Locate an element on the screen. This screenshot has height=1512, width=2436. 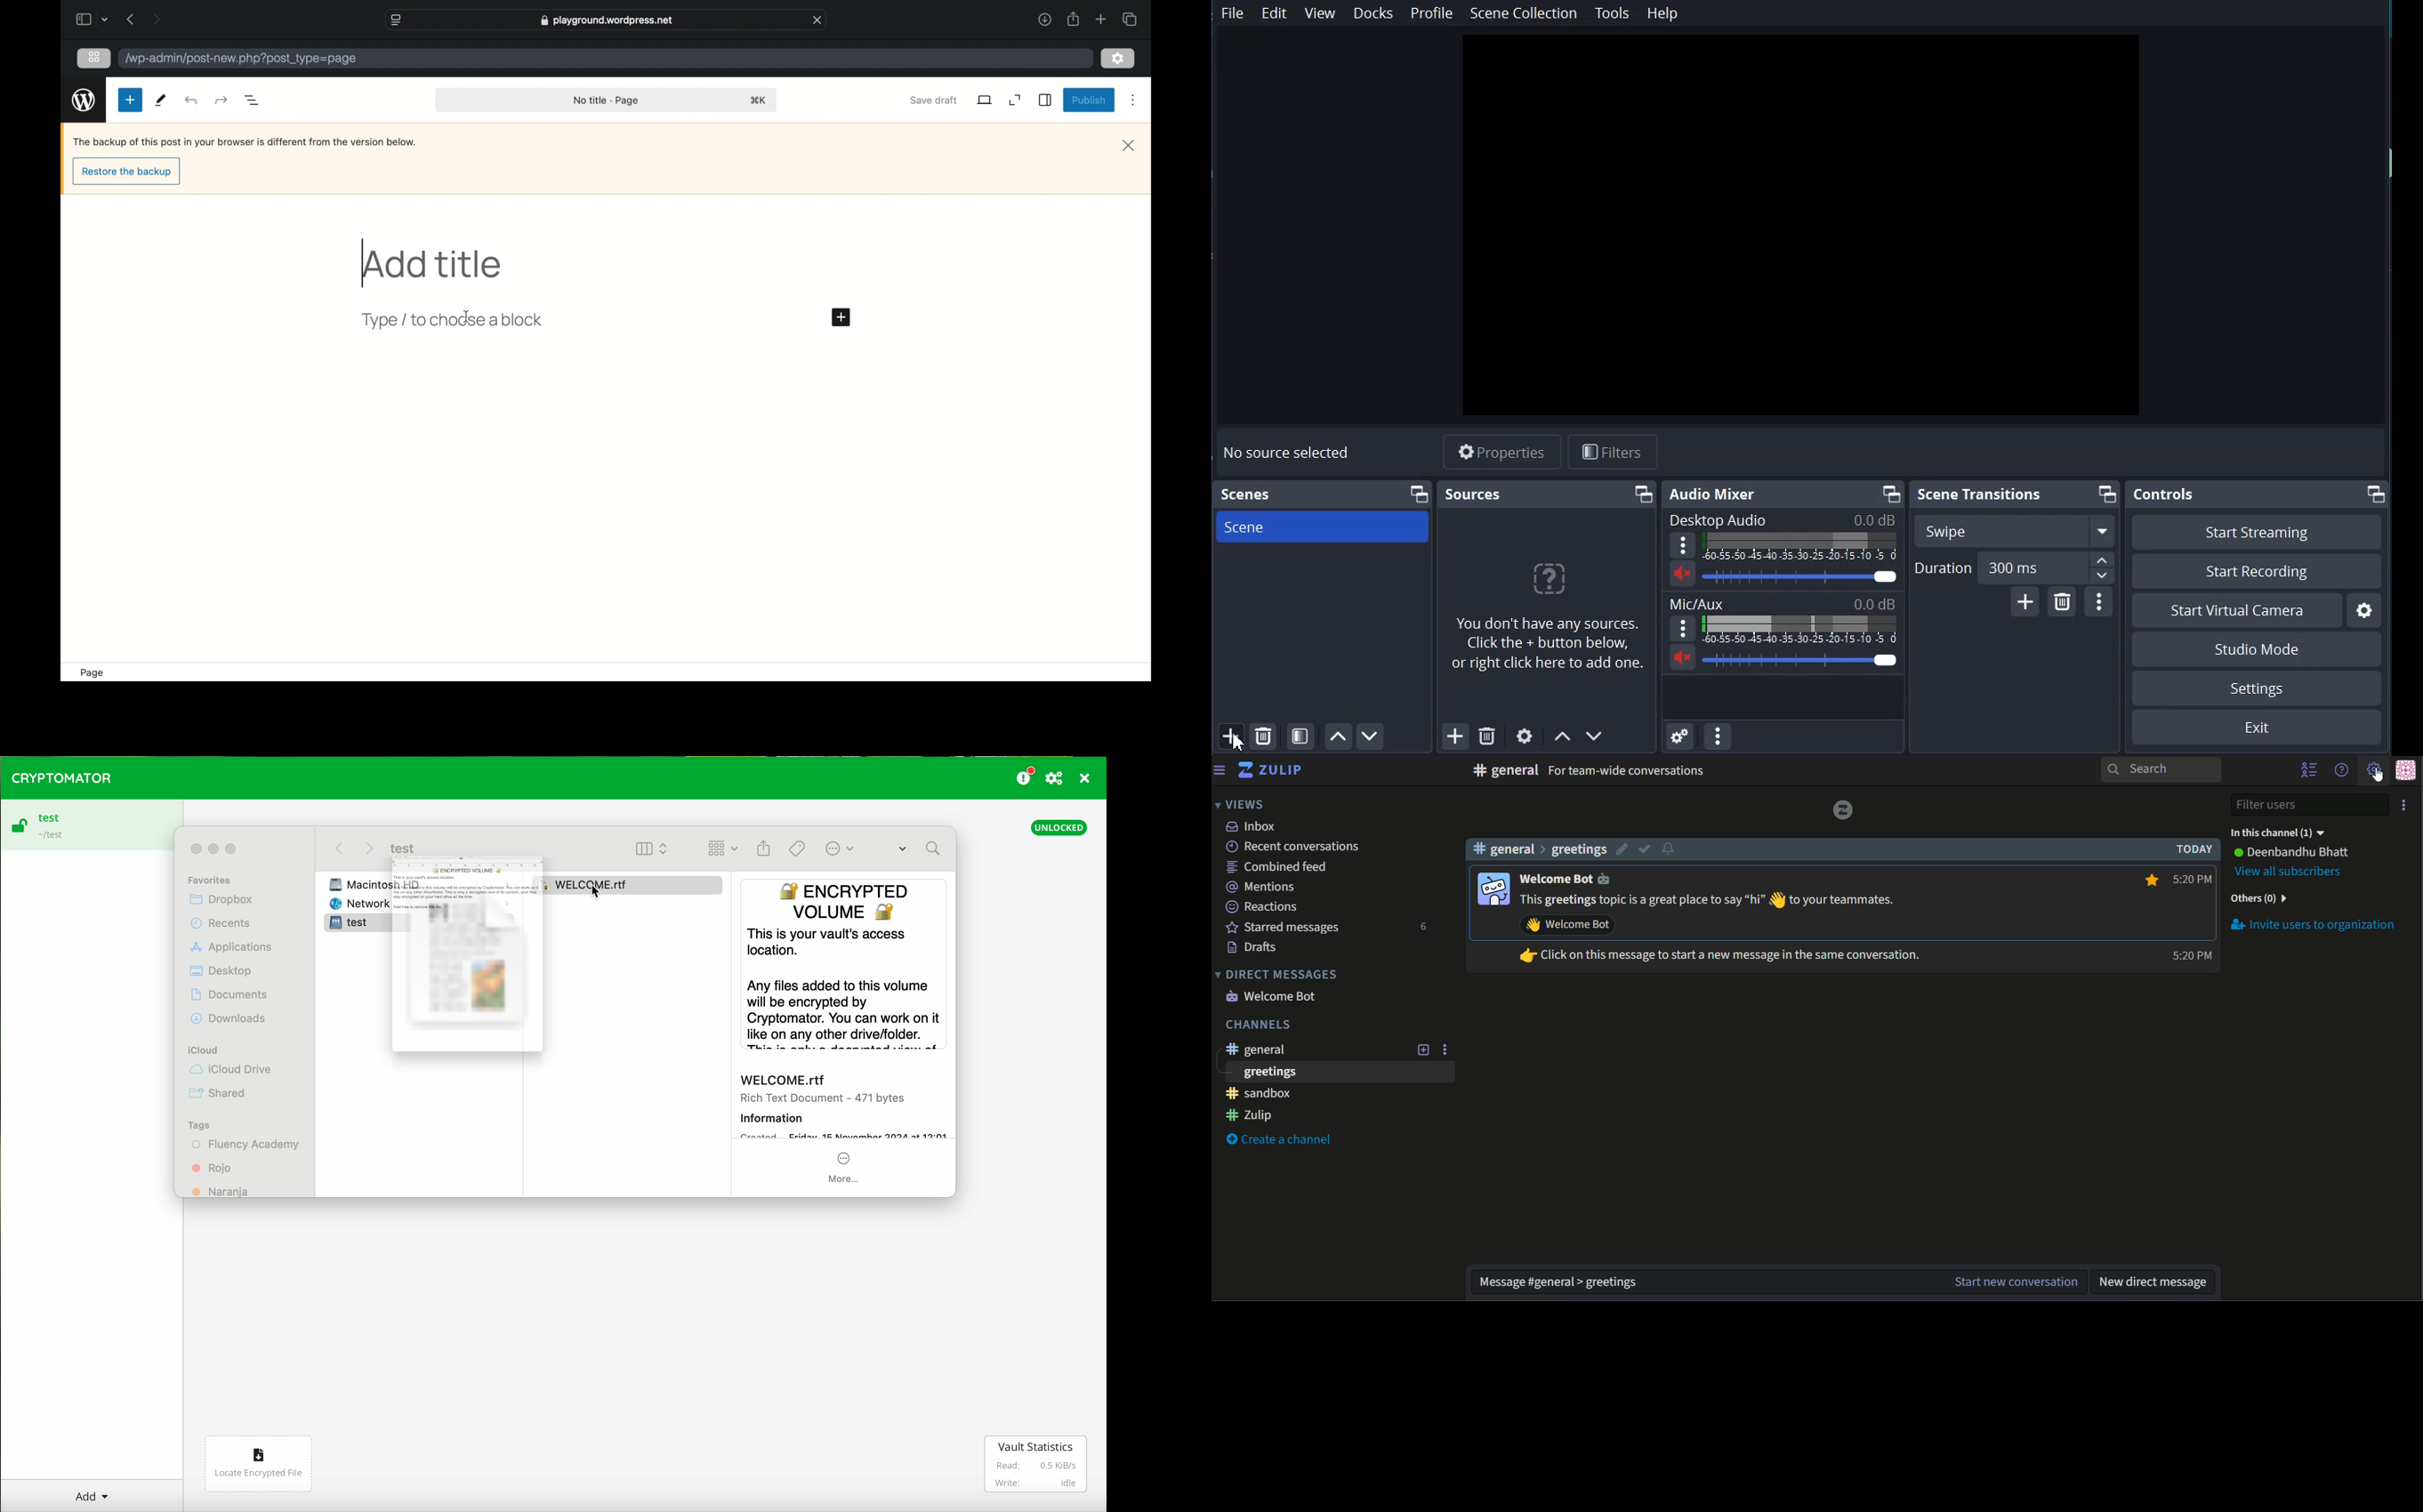
menu bar is located at coordinates (1220, 769).